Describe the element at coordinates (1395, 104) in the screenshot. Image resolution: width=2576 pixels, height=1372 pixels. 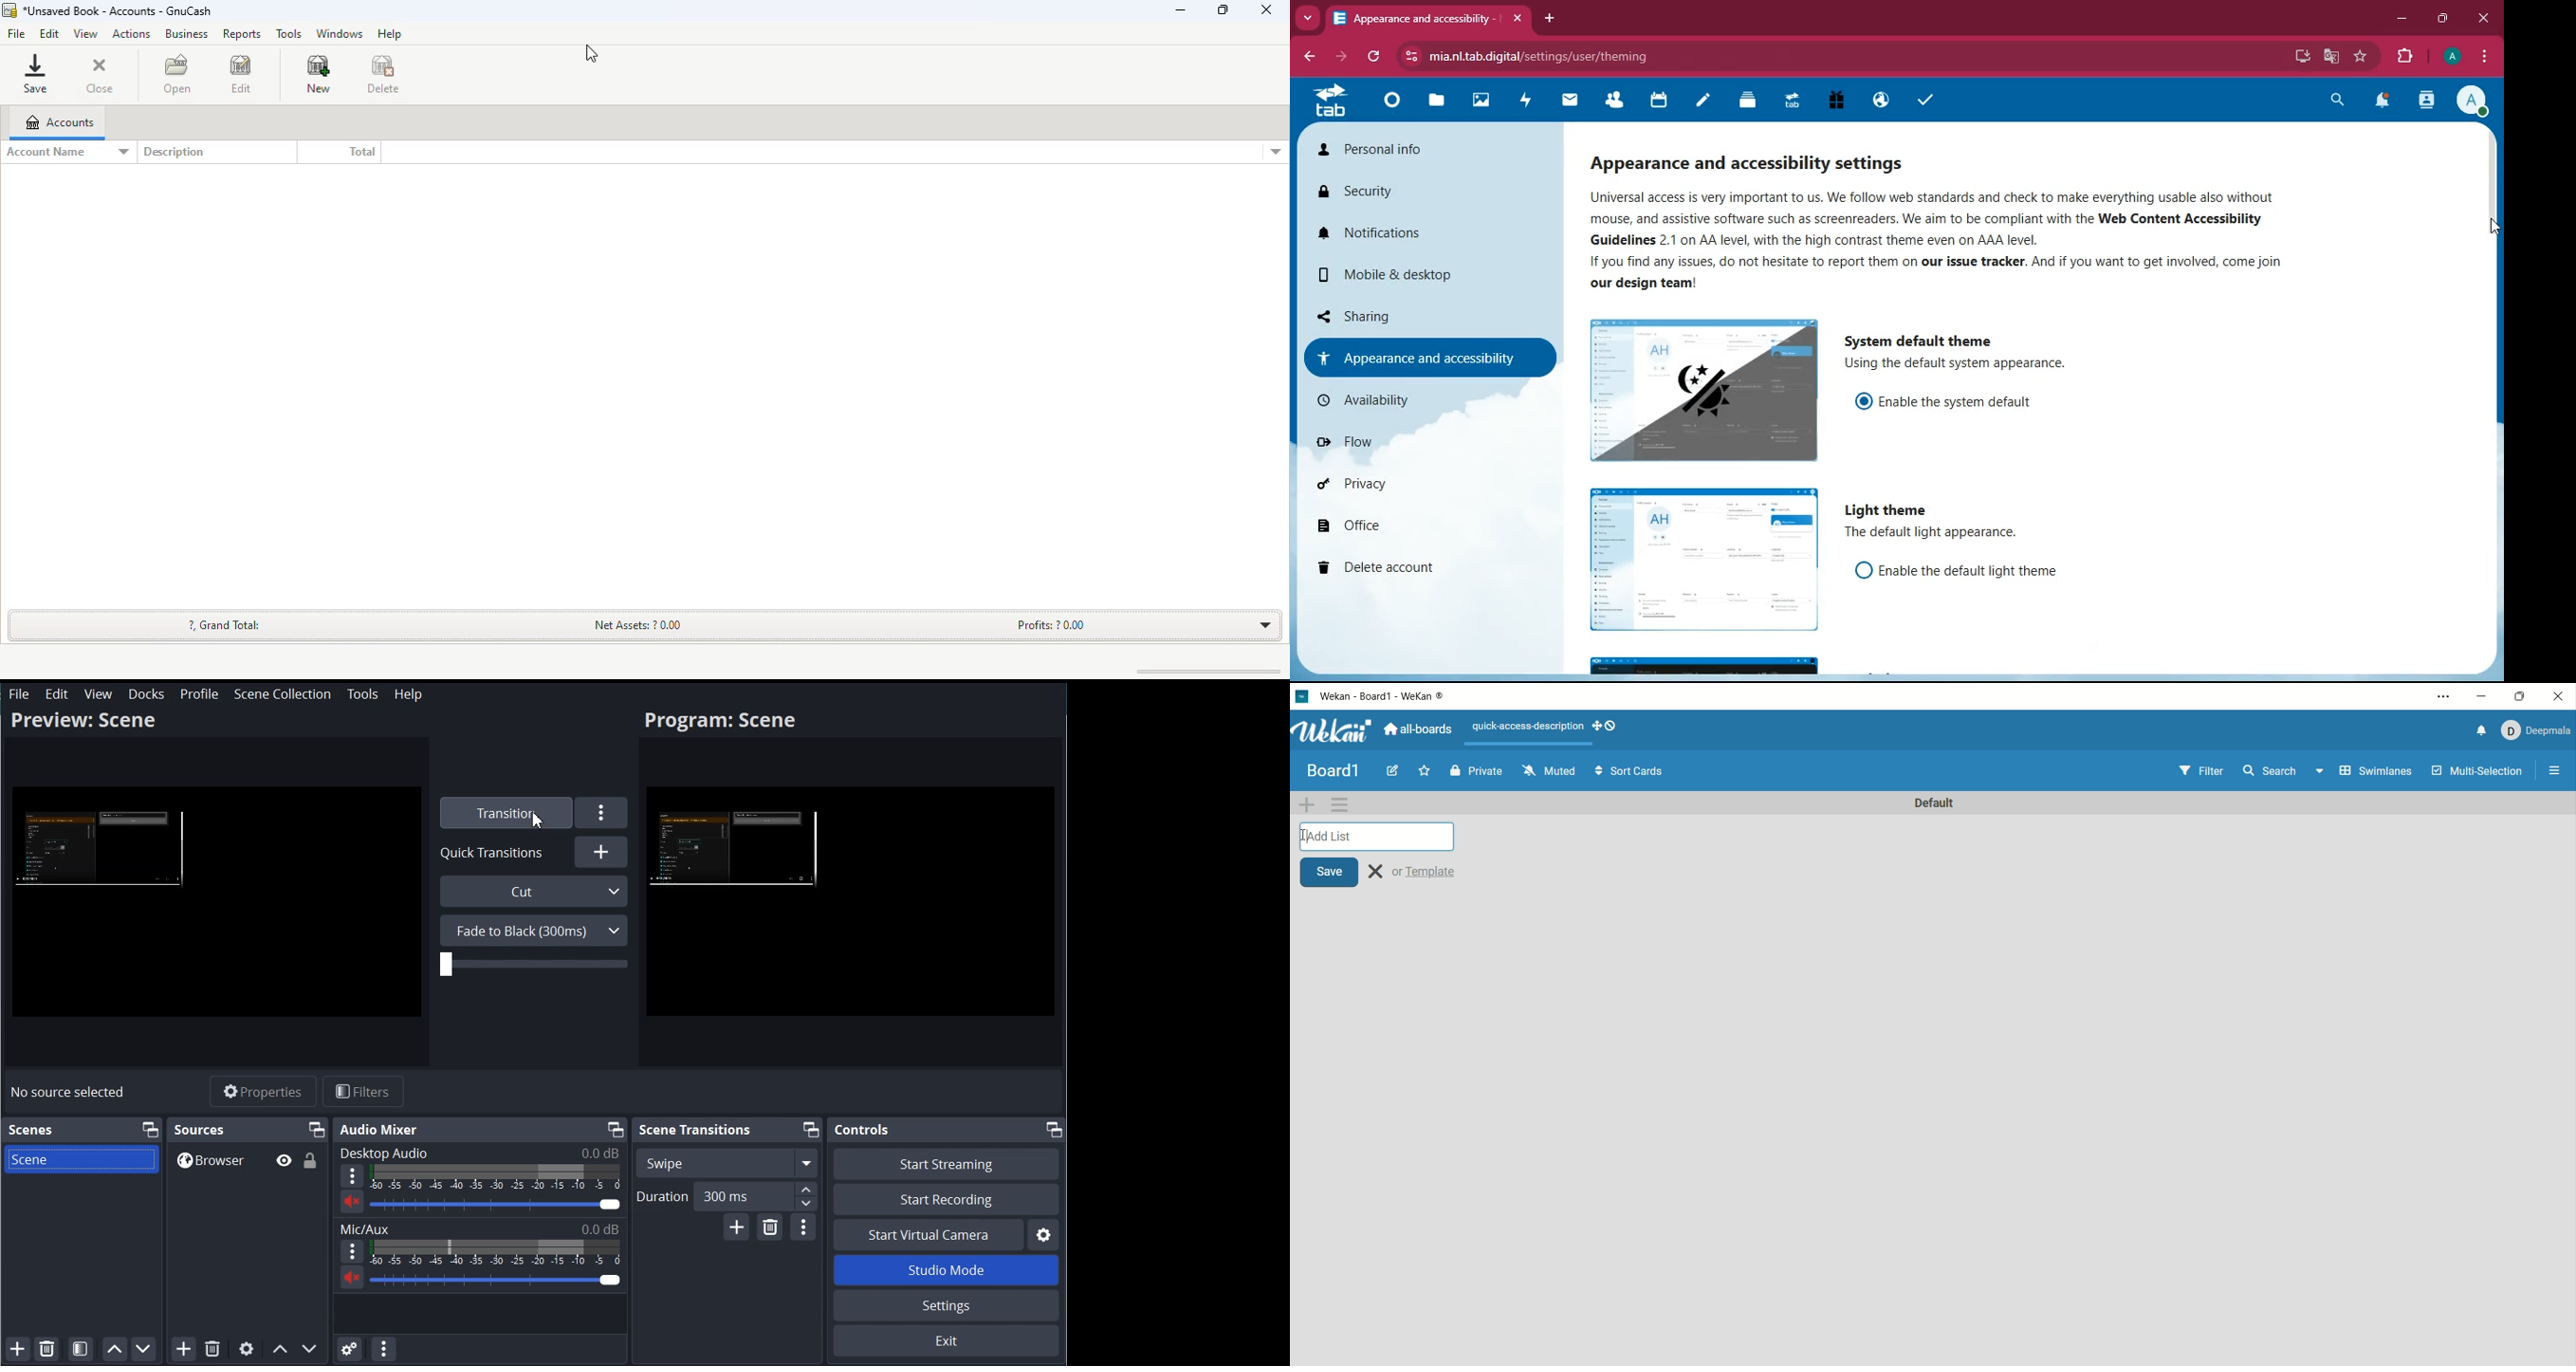
I see `home` at that location.